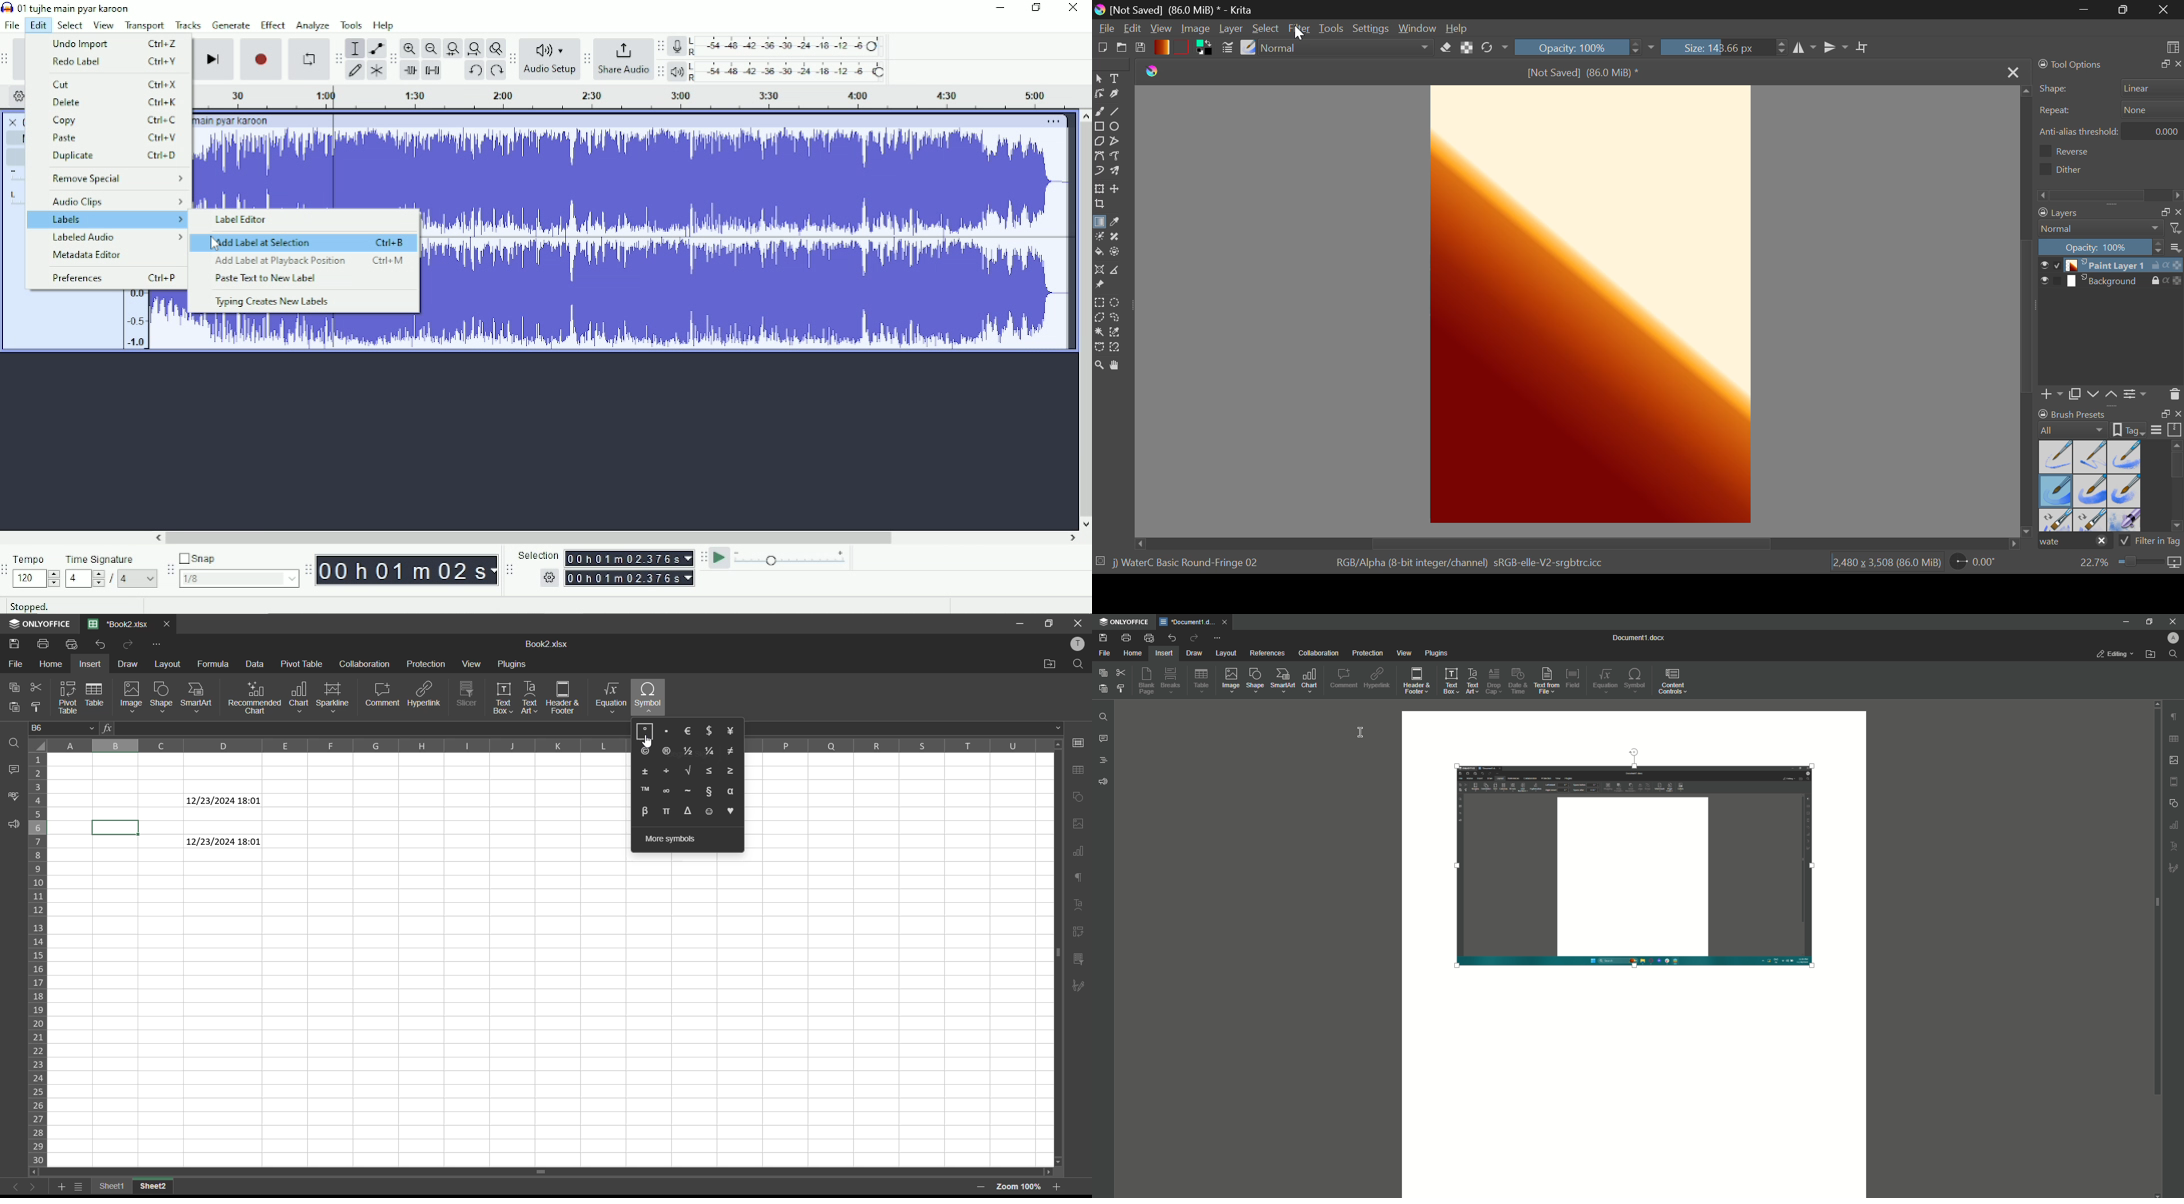  I want to click on print, so click(43, 646).